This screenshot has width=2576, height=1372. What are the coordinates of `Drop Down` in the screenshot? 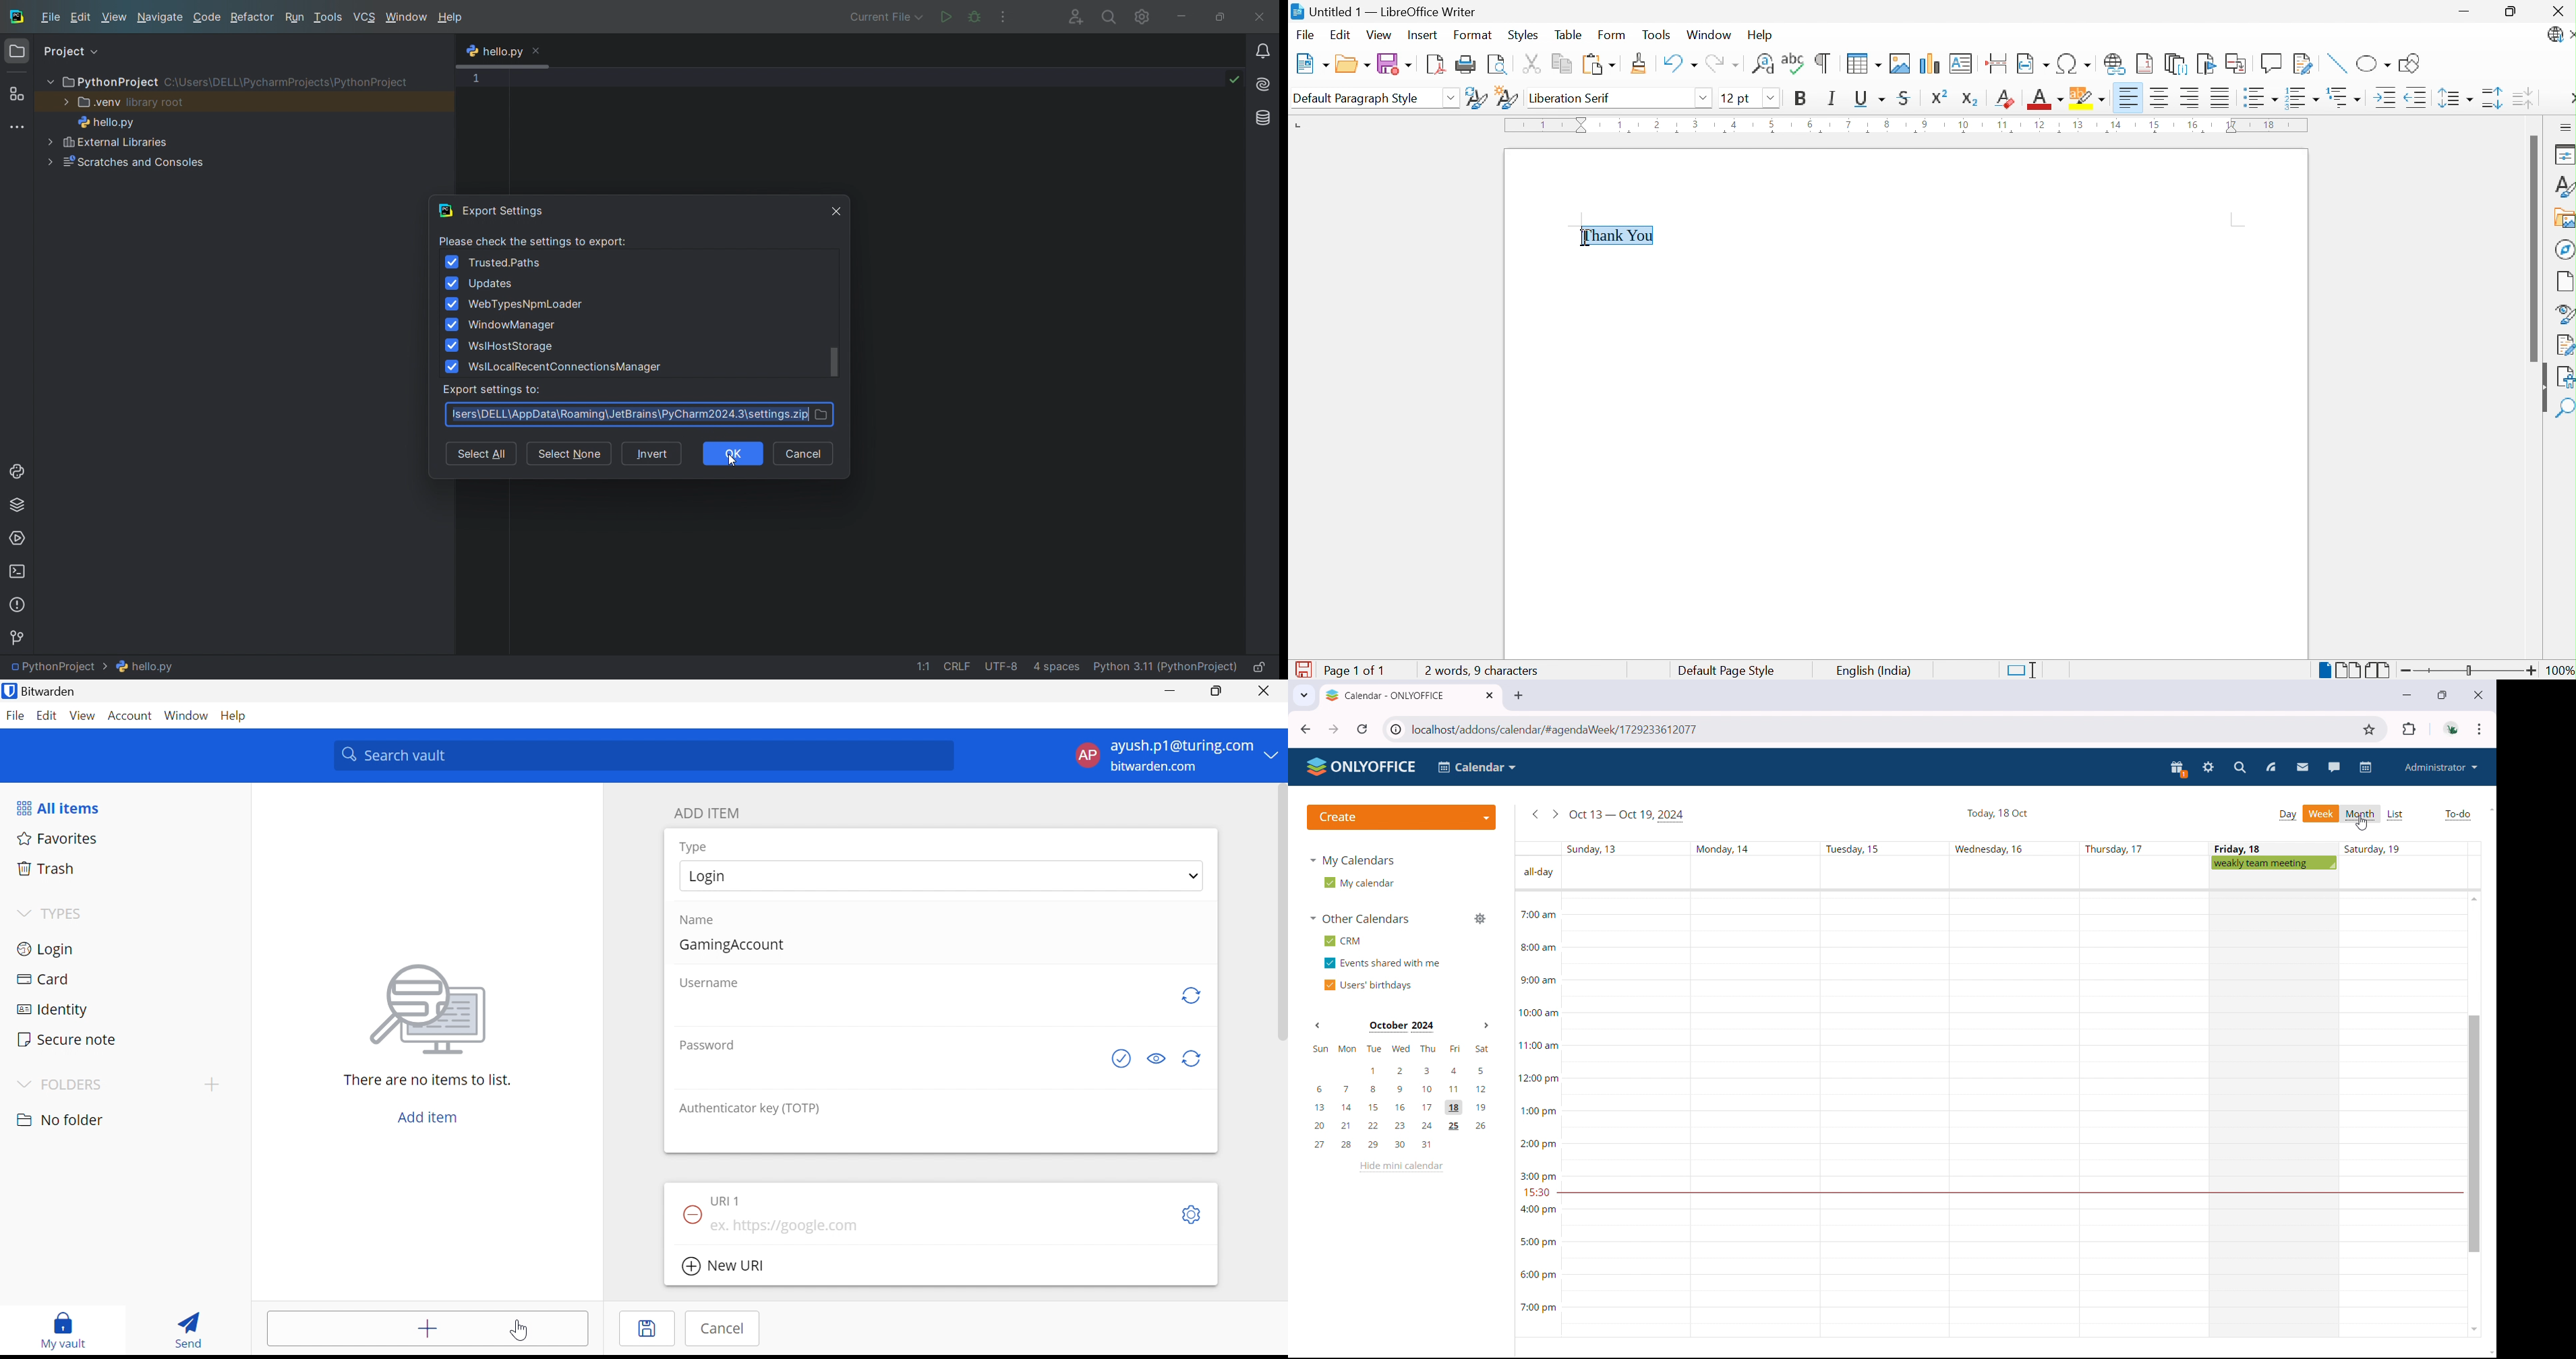 It's located at (21, 1084).